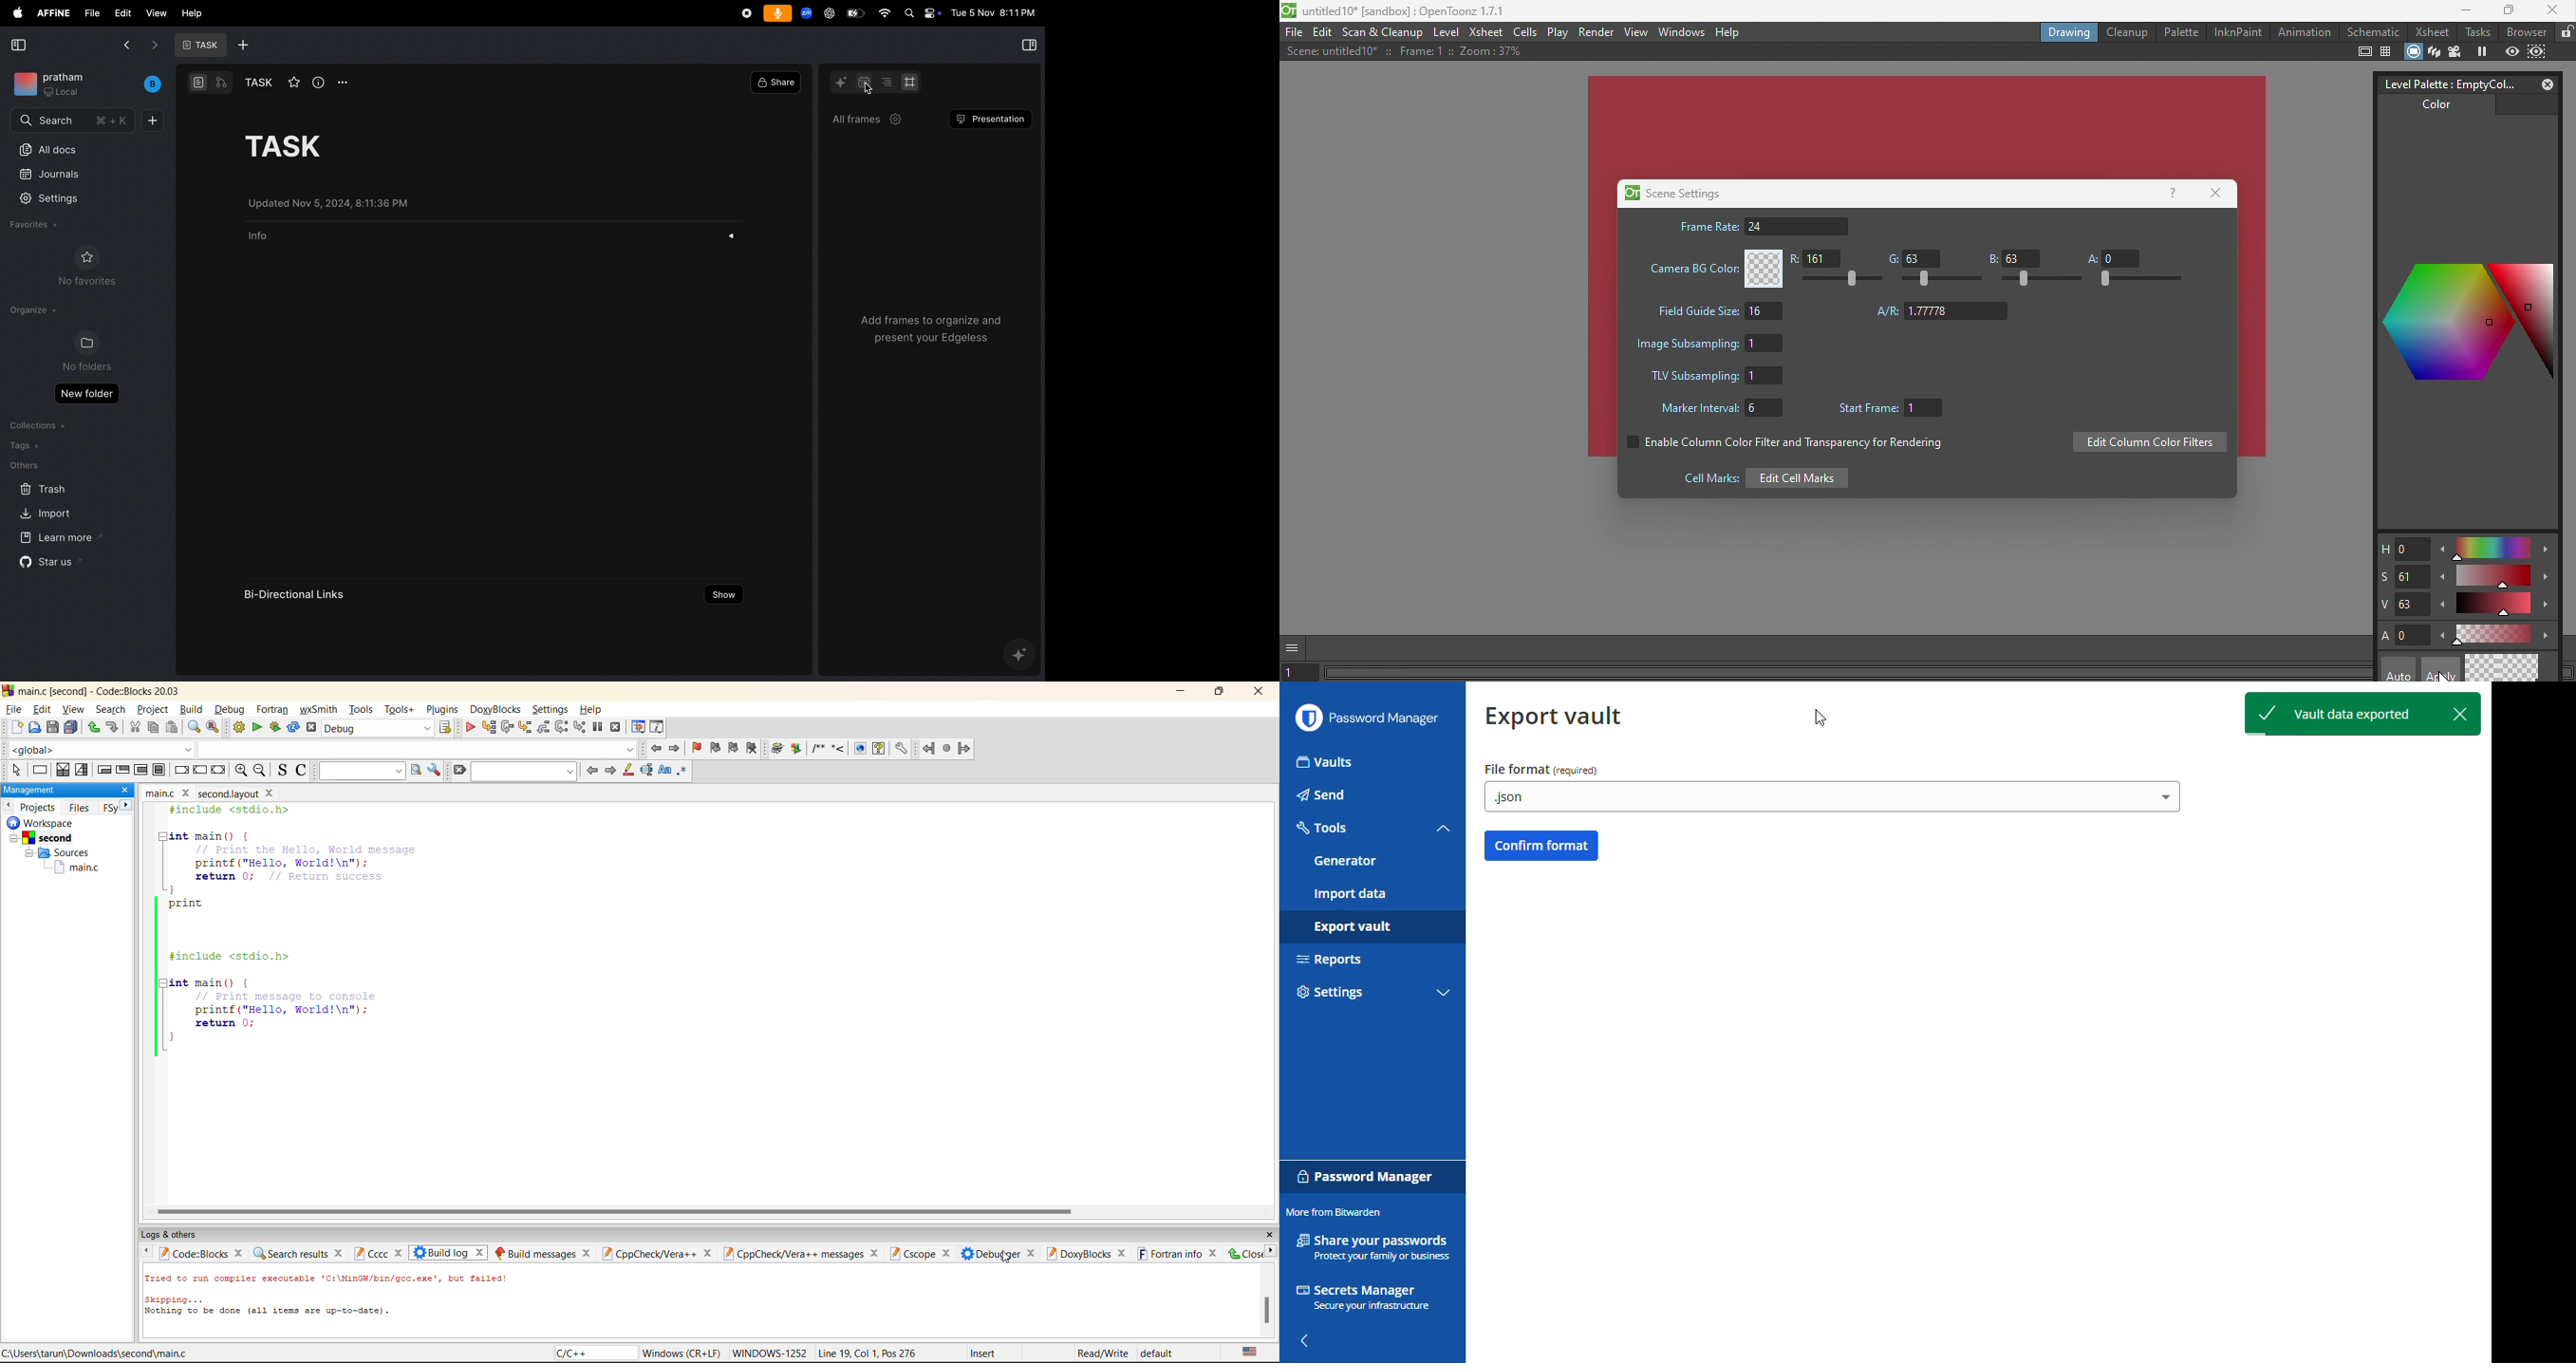  What do you see at coordinates (135, 728) in the screenshot?
I see `cut` at bounding box center [135, 728].